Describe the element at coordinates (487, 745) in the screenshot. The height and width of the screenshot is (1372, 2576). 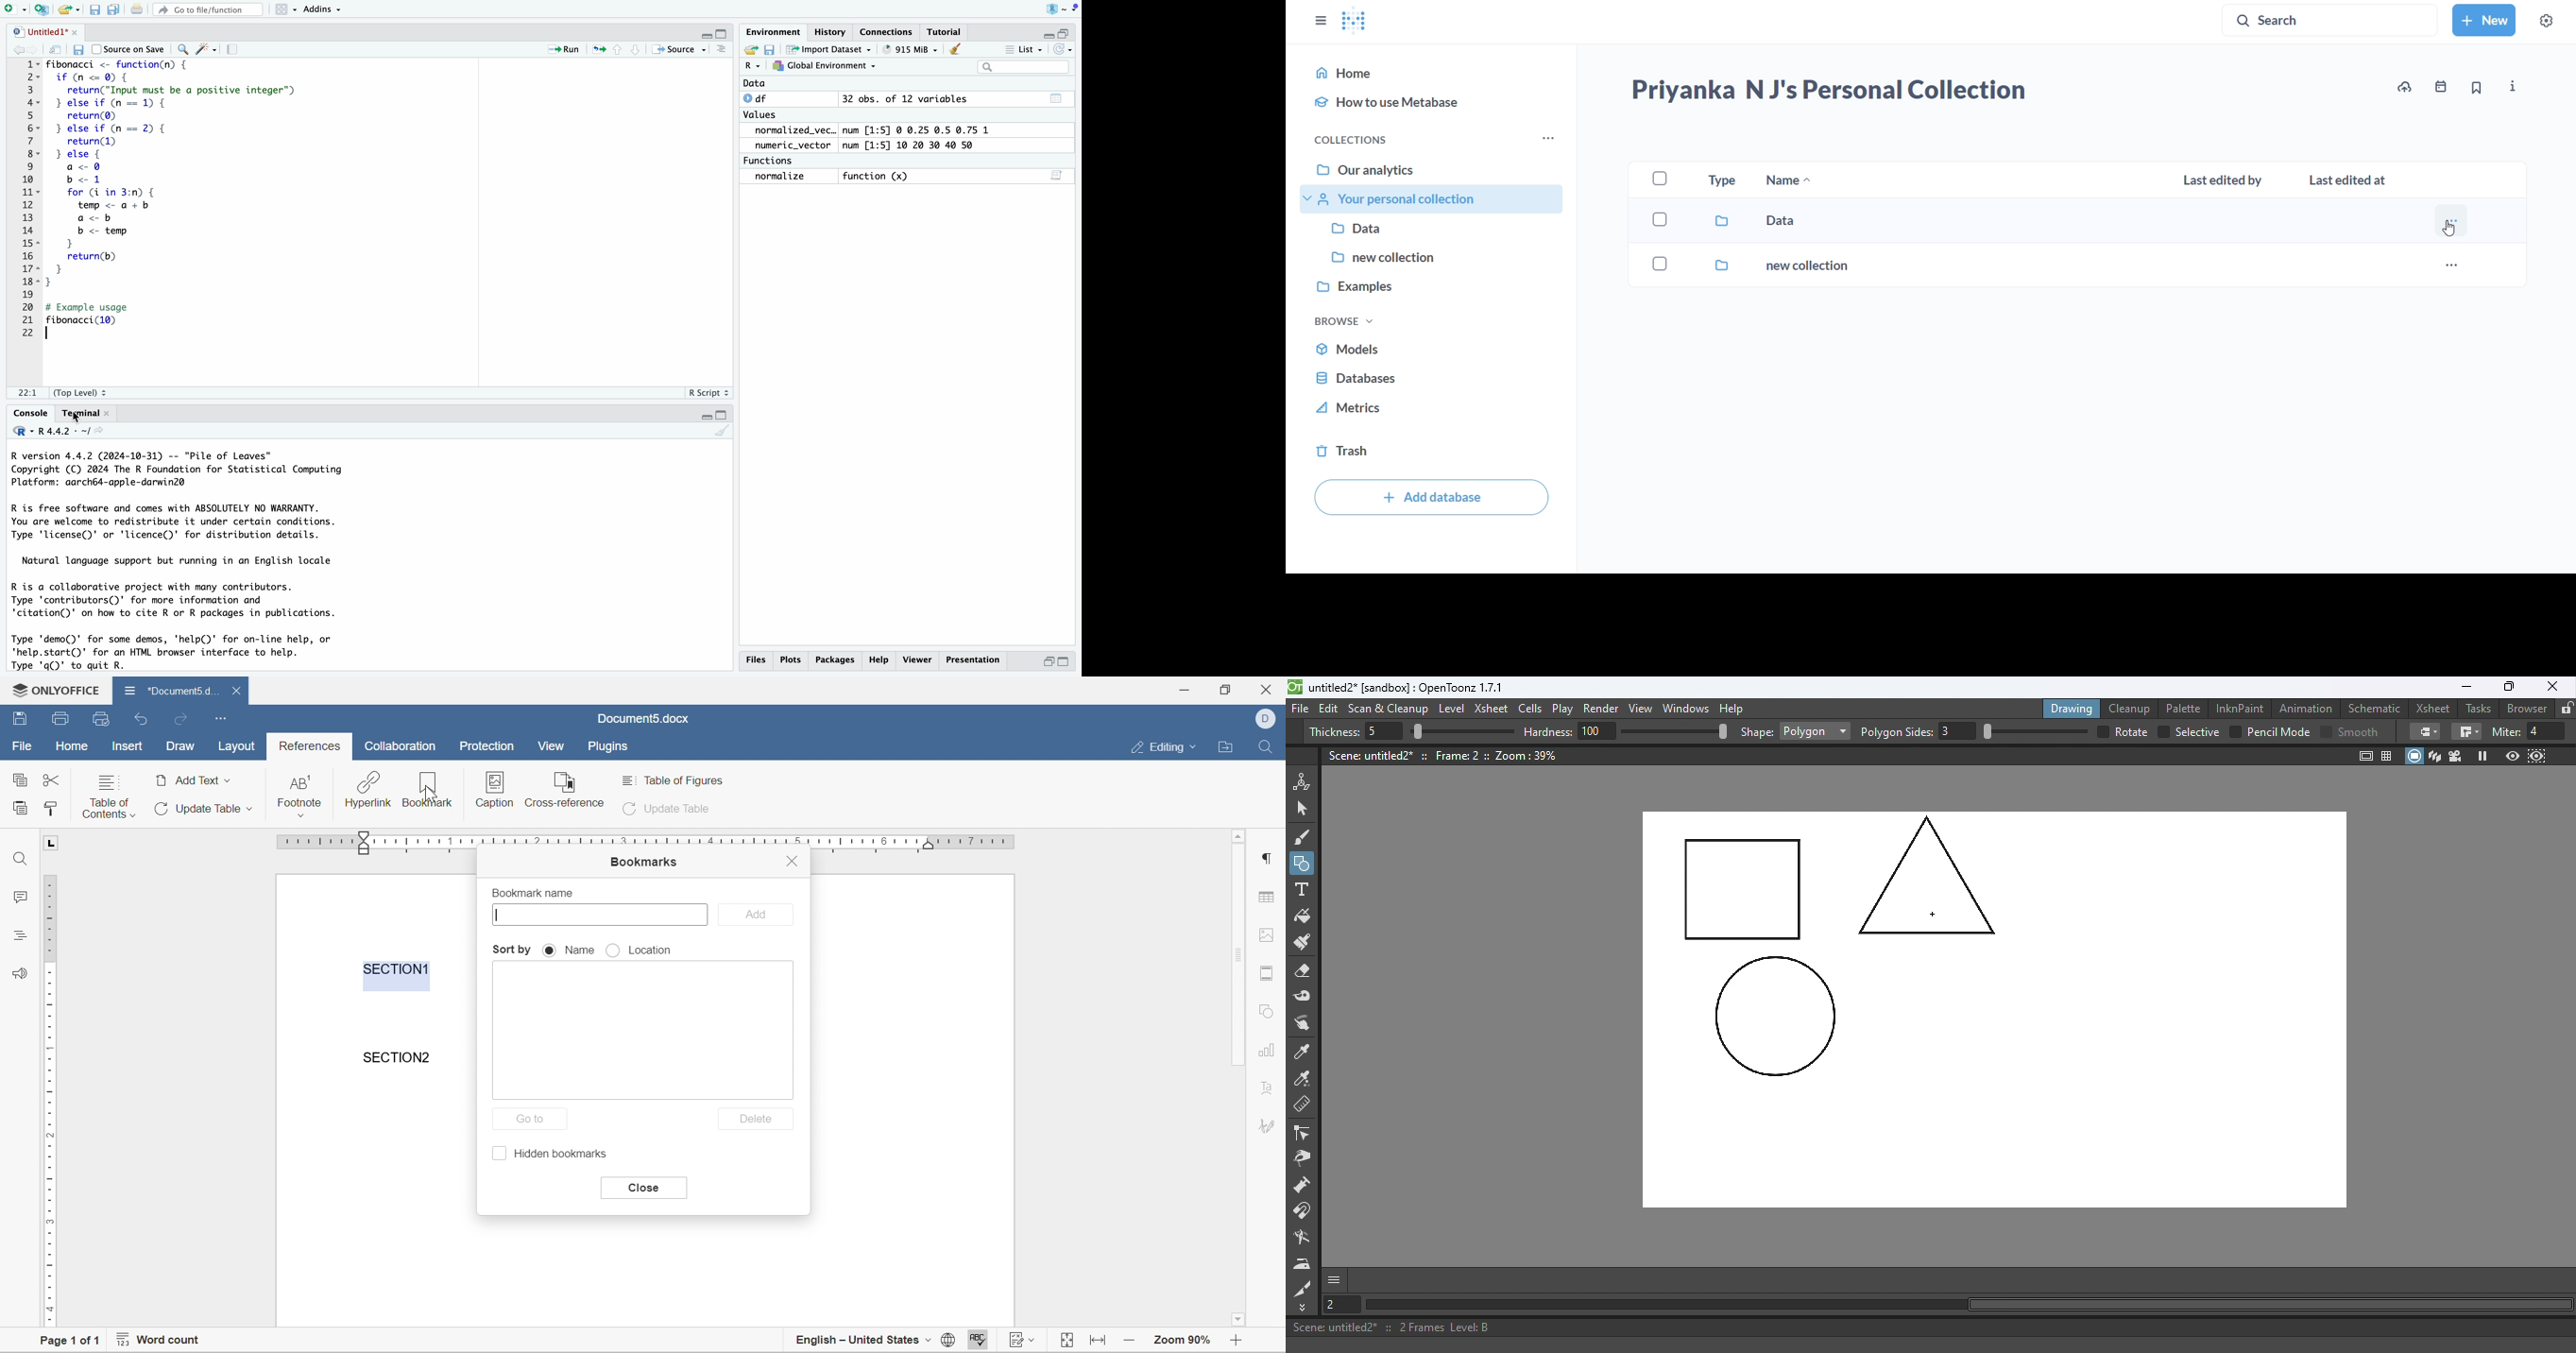
I see `protection` at that location.